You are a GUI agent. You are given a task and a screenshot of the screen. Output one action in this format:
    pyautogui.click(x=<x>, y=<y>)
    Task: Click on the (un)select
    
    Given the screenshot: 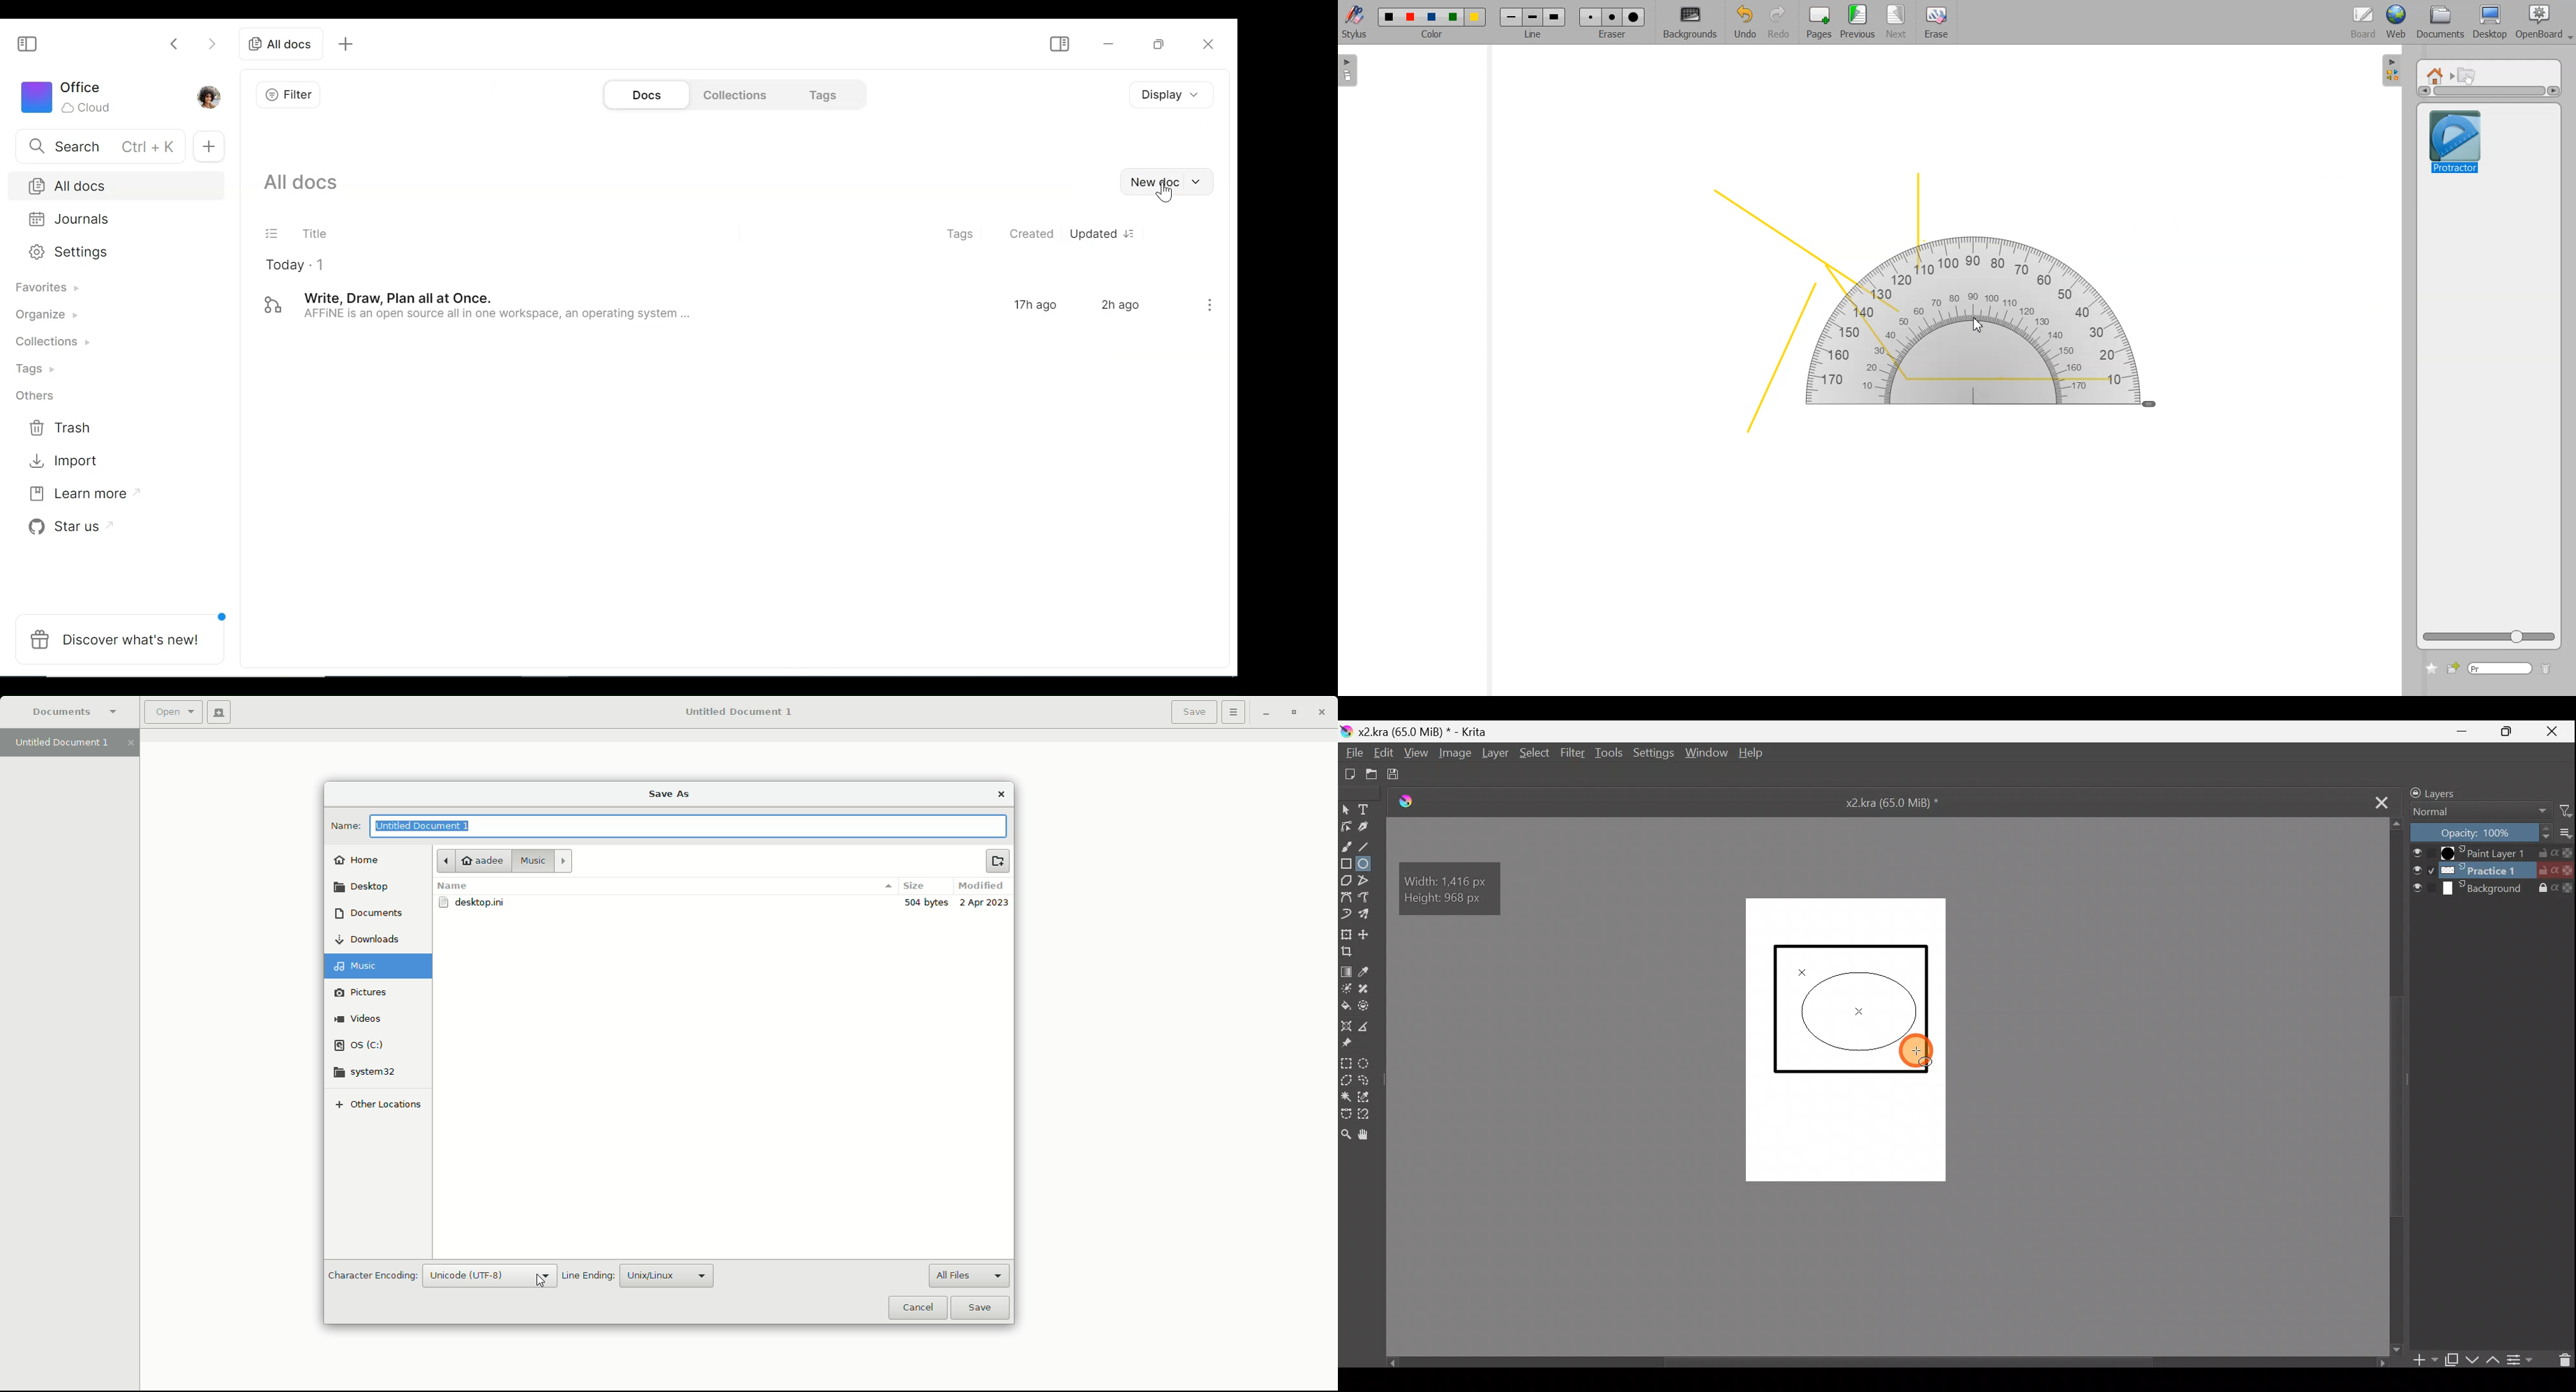 What is the action you would take?
    pyautogui.click(x=272, y=234)
    